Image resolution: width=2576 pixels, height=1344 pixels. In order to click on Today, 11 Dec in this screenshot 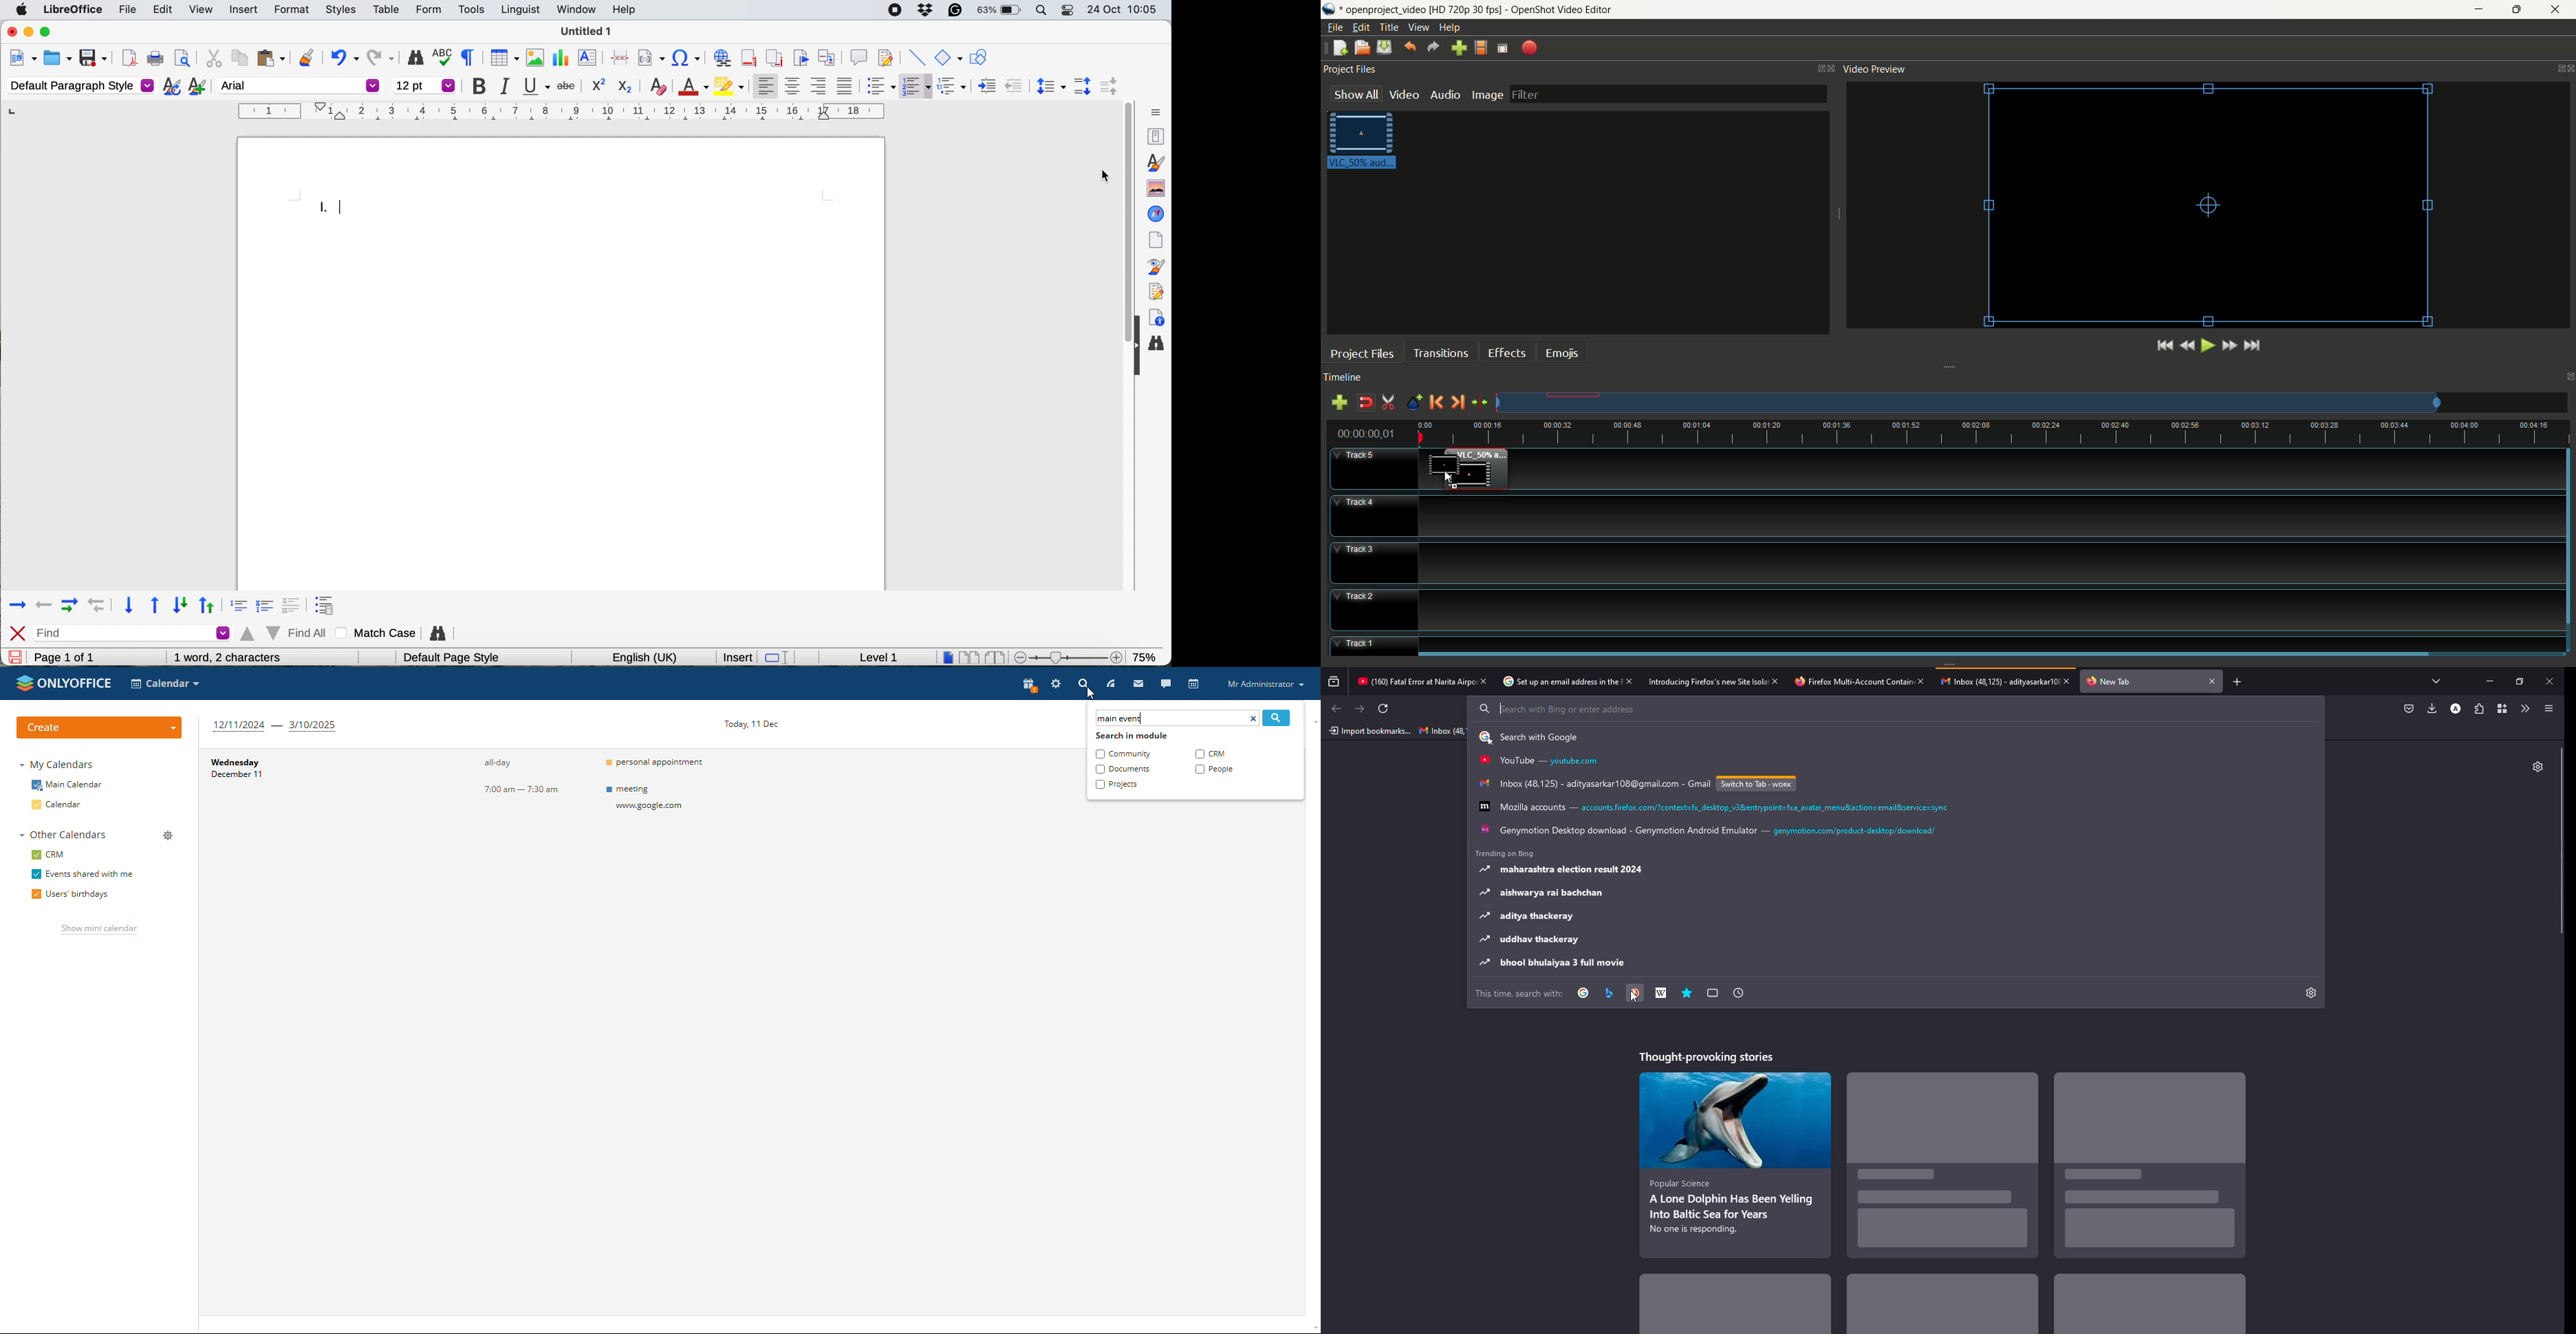, I will do `click(753, 723)`.